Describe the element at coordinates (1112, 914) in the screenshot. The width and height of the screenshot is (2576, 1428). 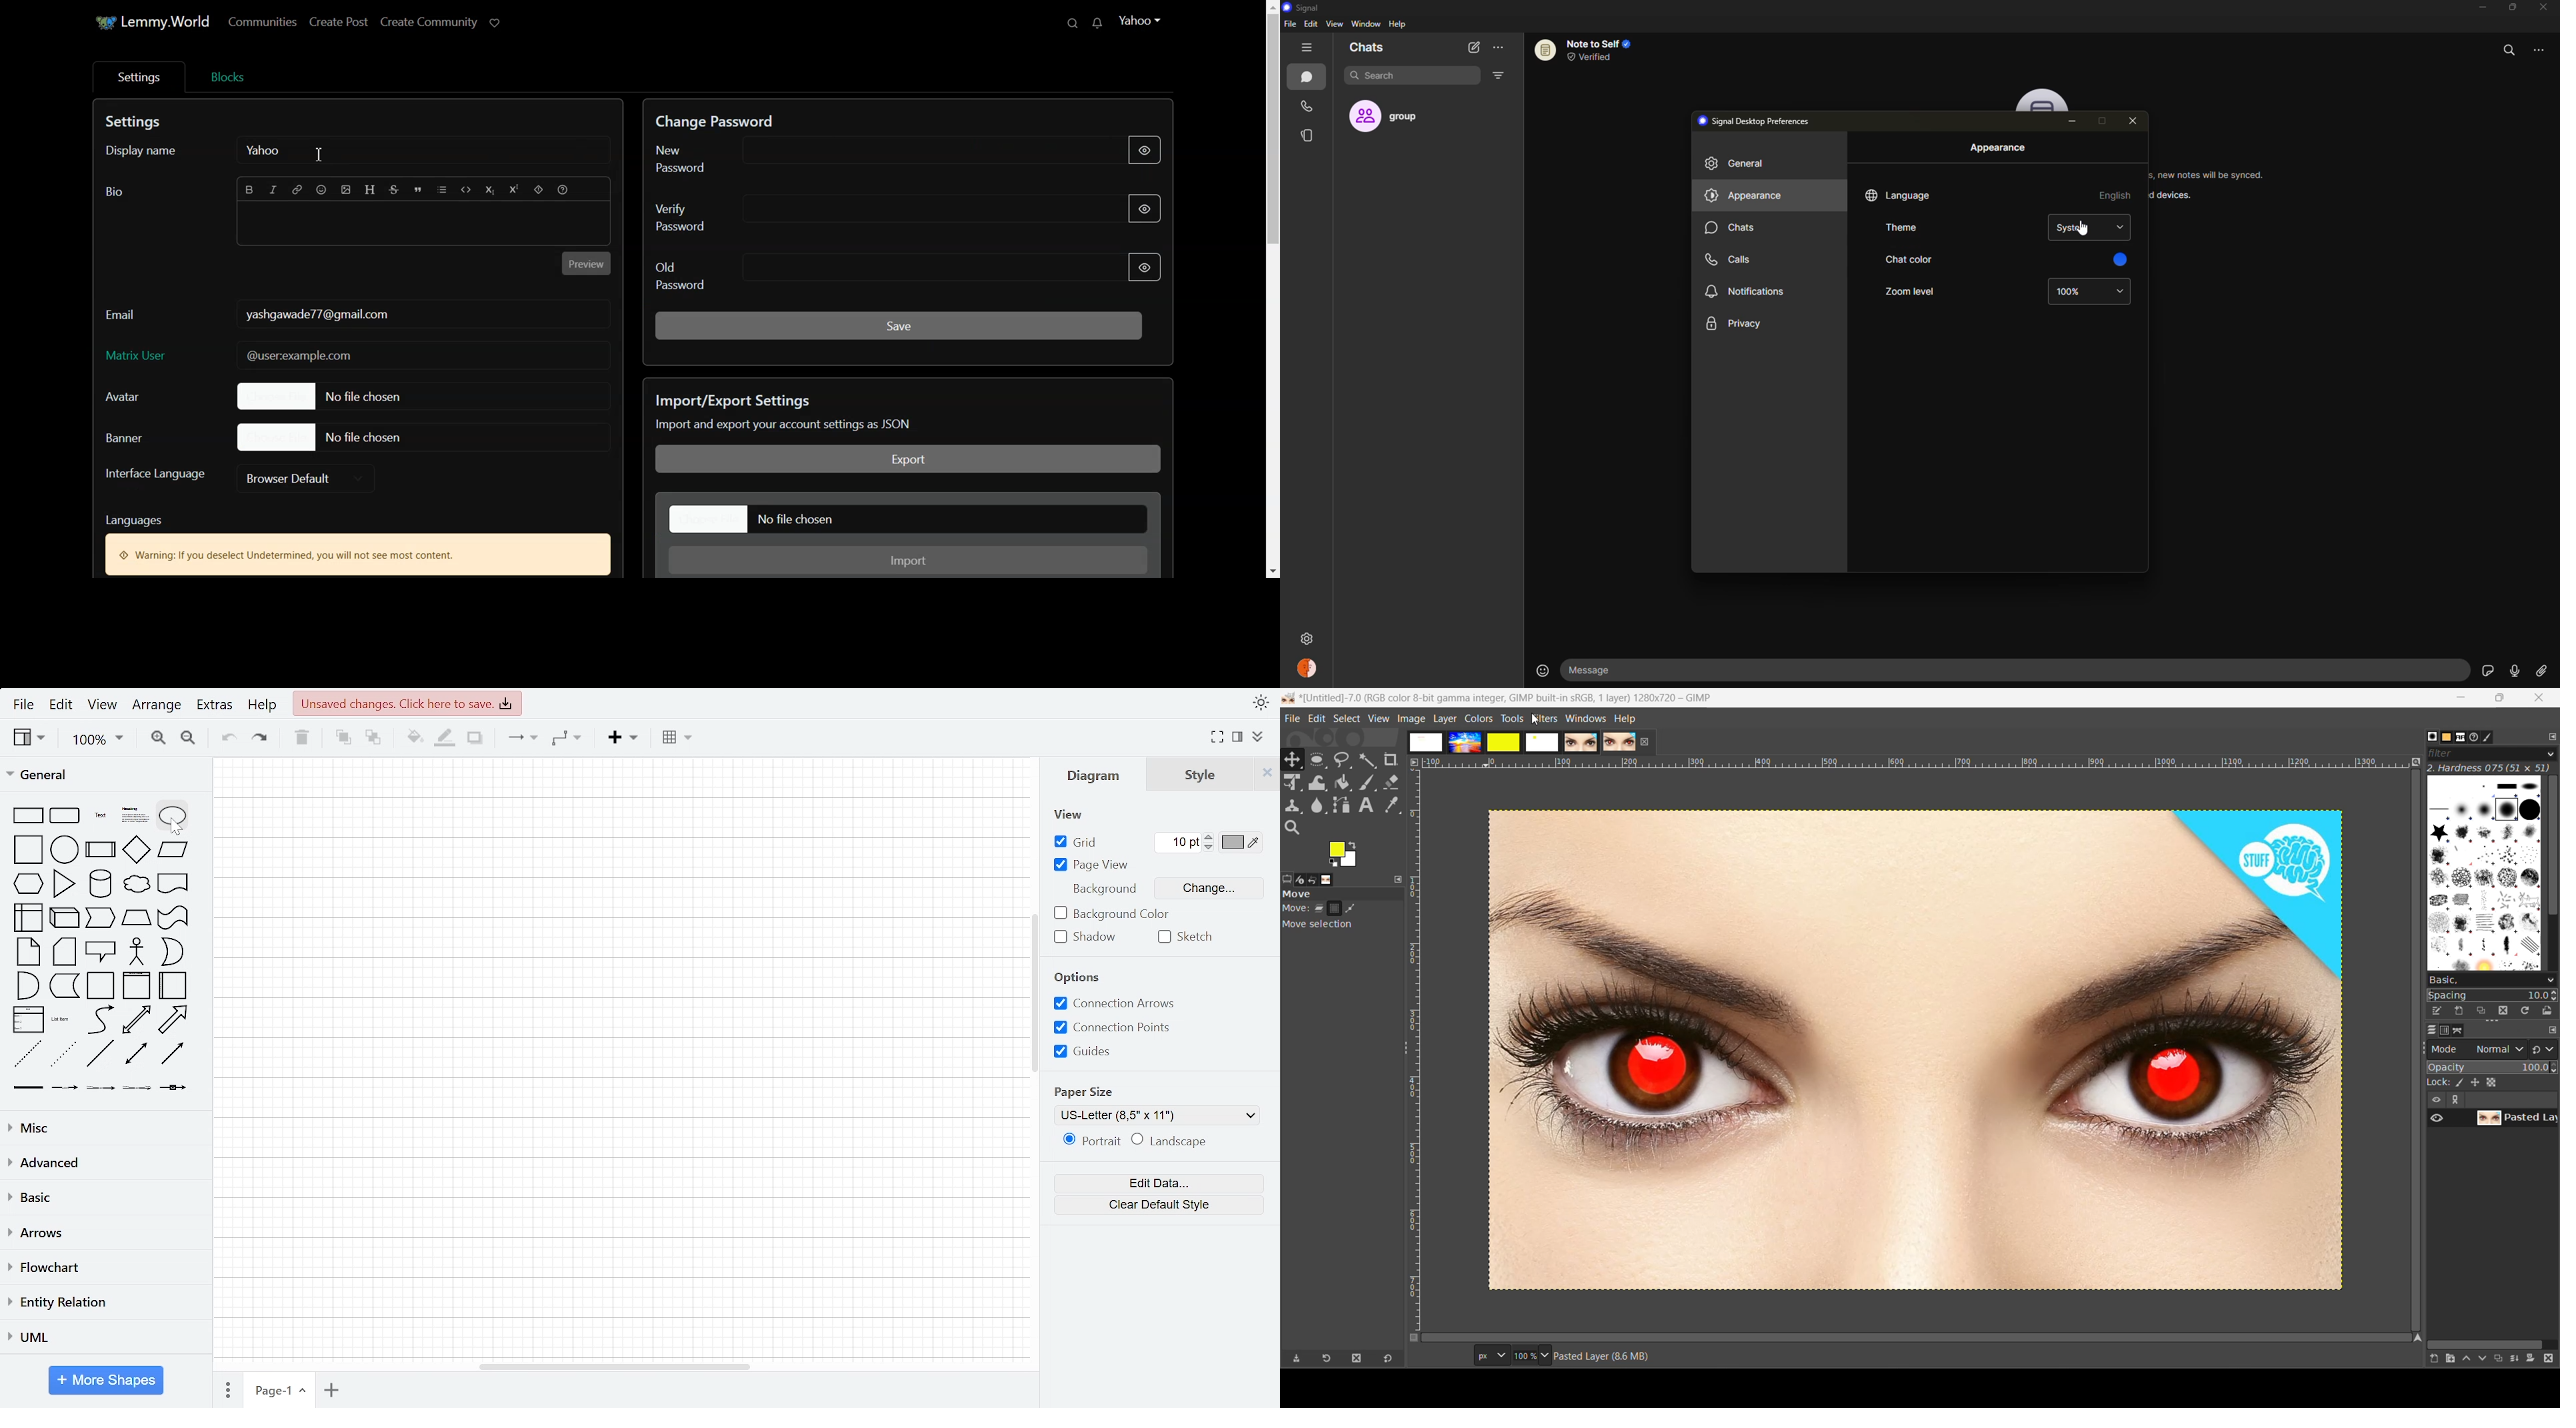
I see `Background color` at that location.